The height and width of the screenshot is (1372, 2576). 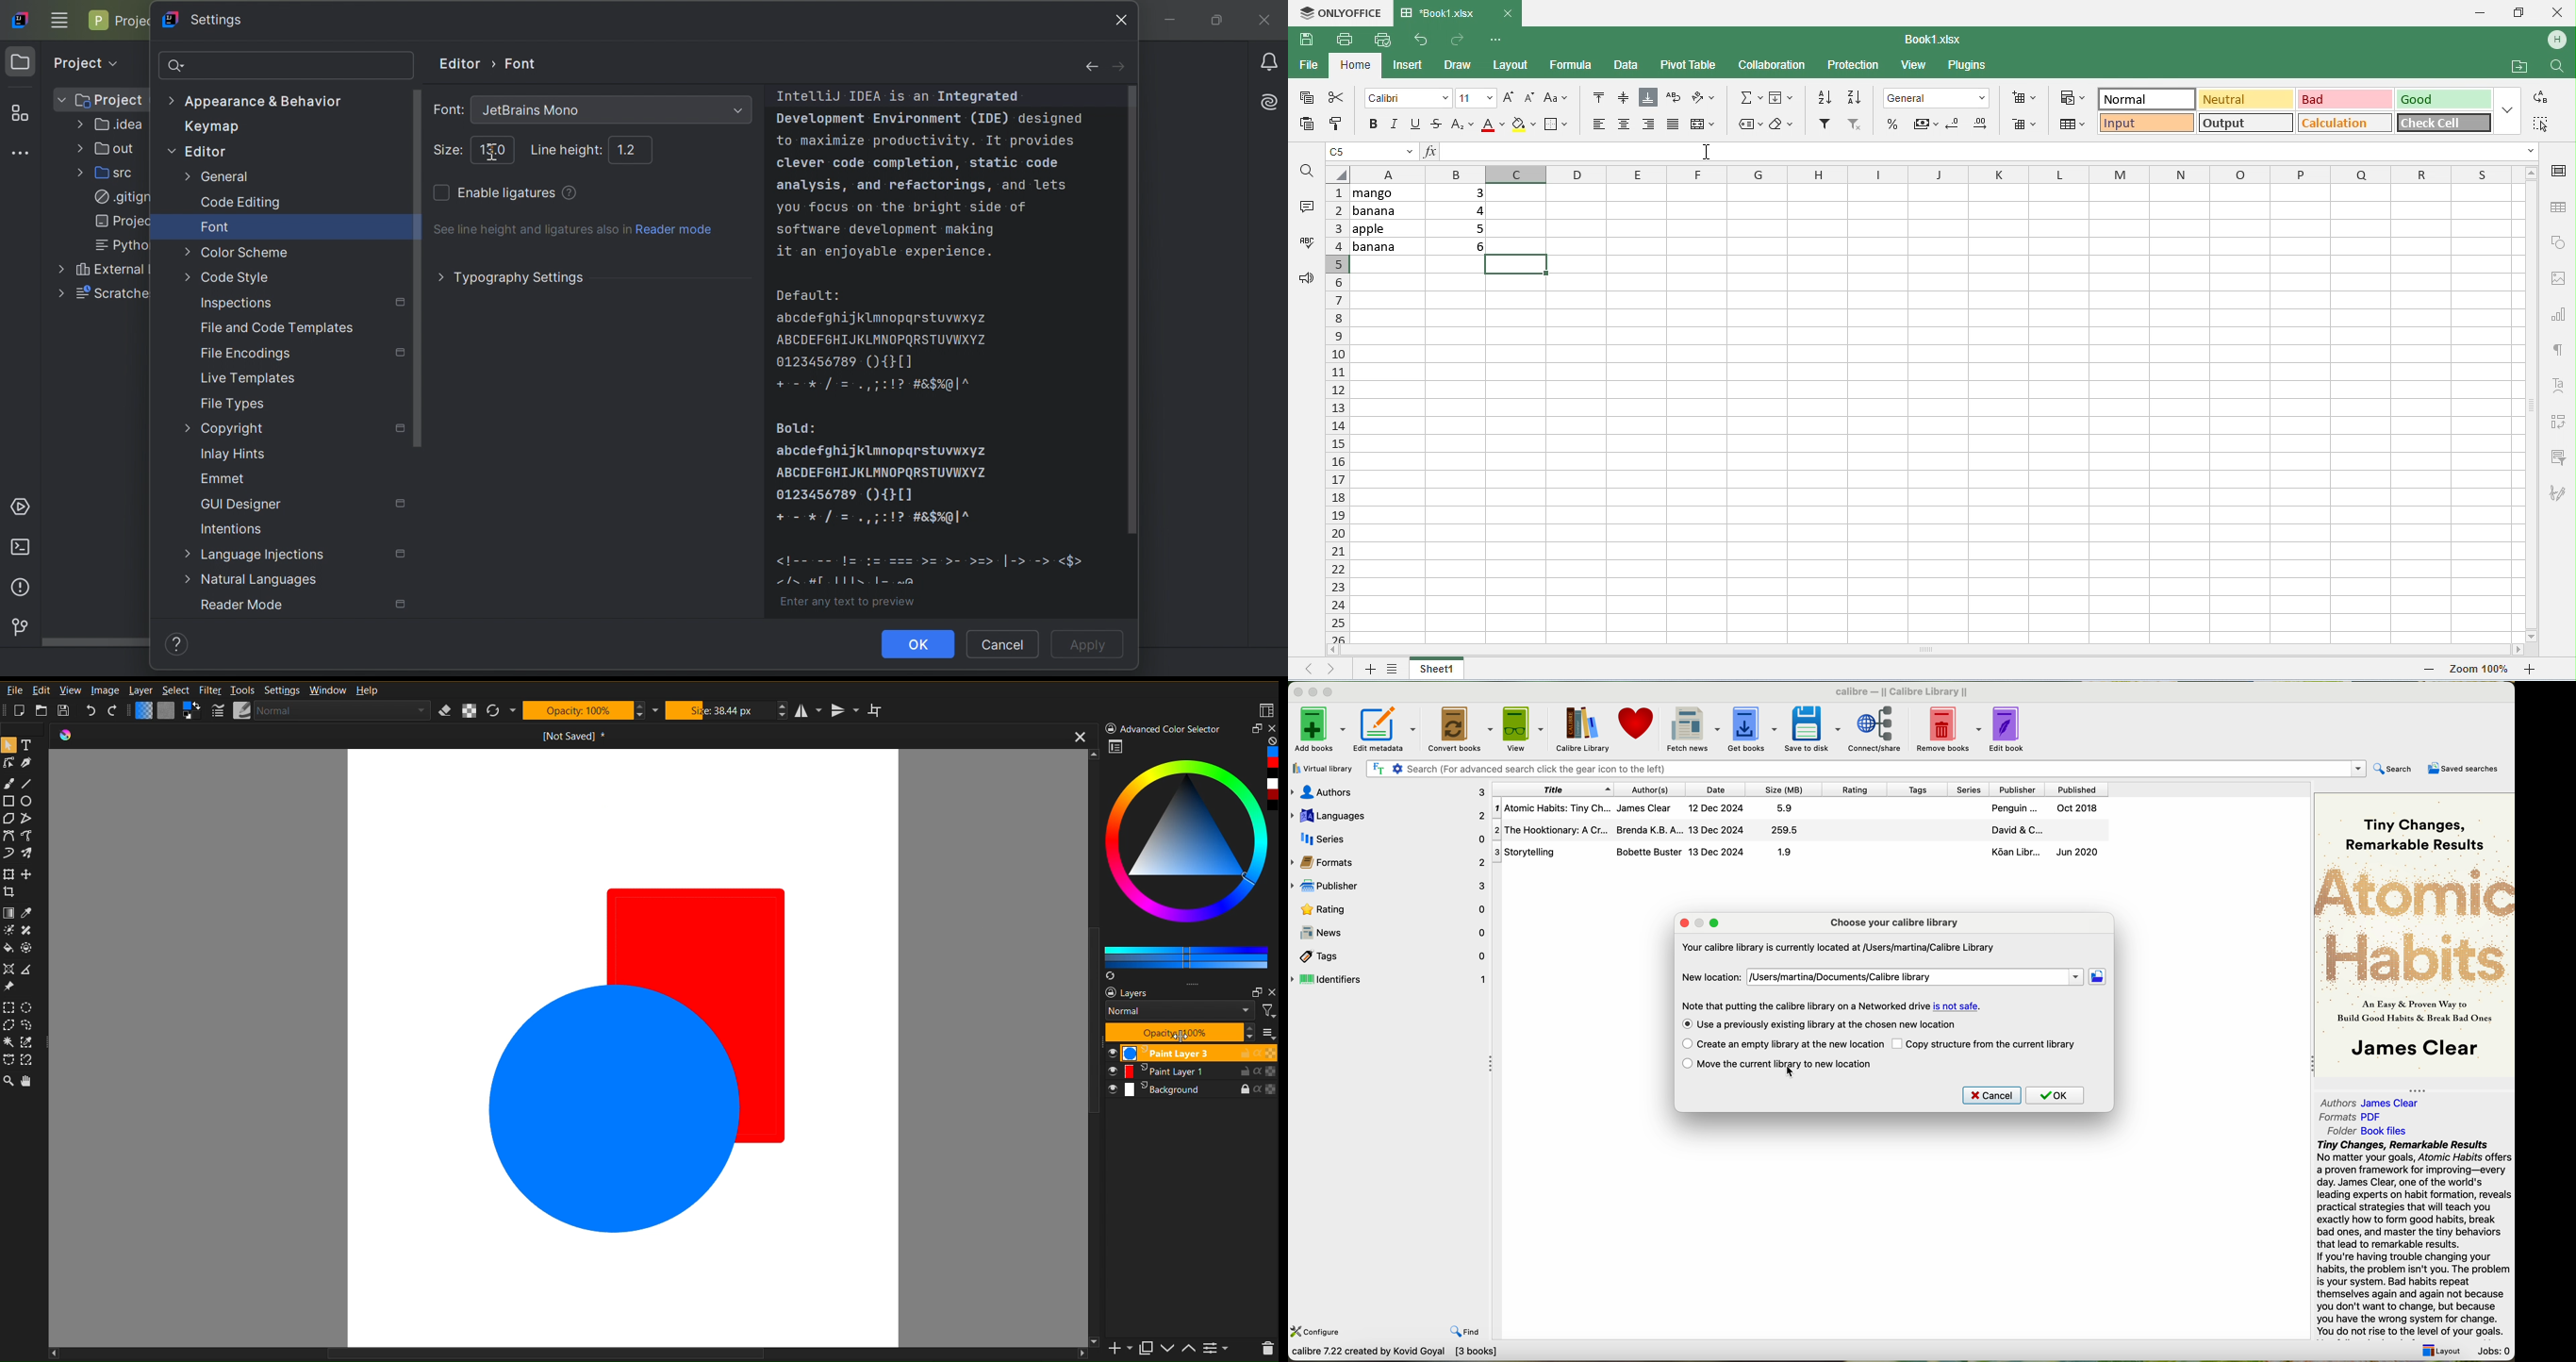 I want to click on Close, so click(x=1267, y=21).